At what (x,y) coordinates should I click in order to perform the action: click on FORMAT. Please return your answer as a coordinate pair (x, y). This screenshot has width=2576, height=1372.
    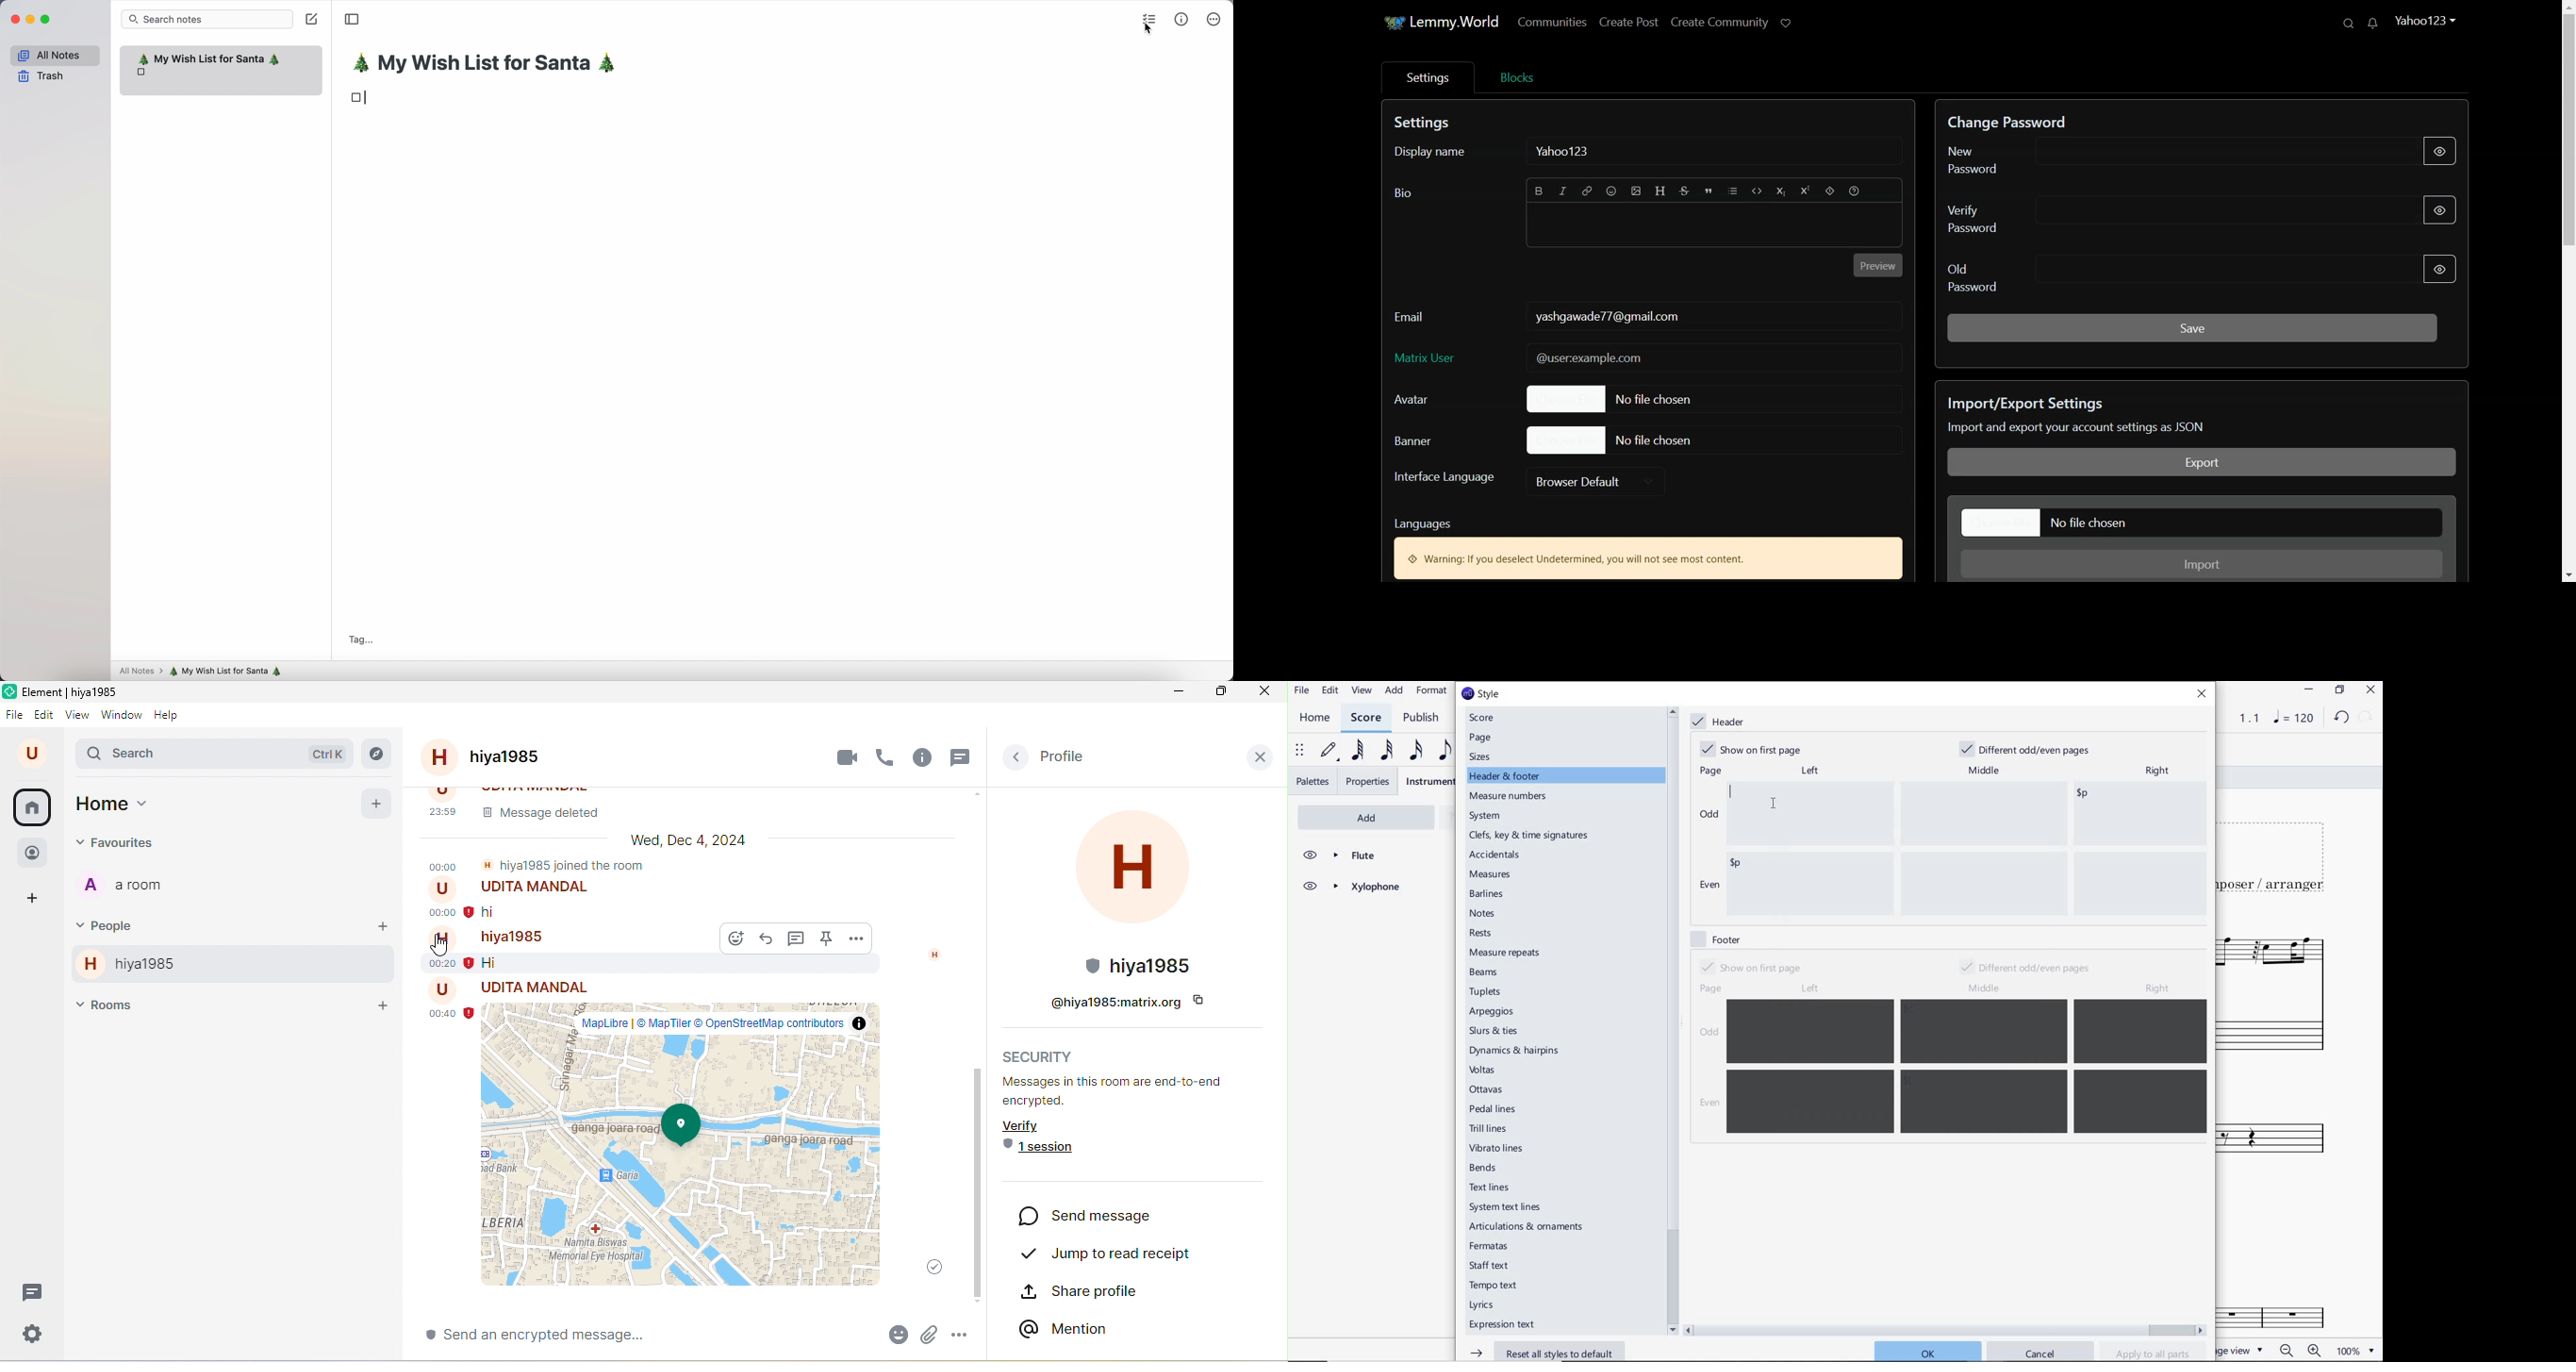
    Looking at the image, I should click on (1432, 691).